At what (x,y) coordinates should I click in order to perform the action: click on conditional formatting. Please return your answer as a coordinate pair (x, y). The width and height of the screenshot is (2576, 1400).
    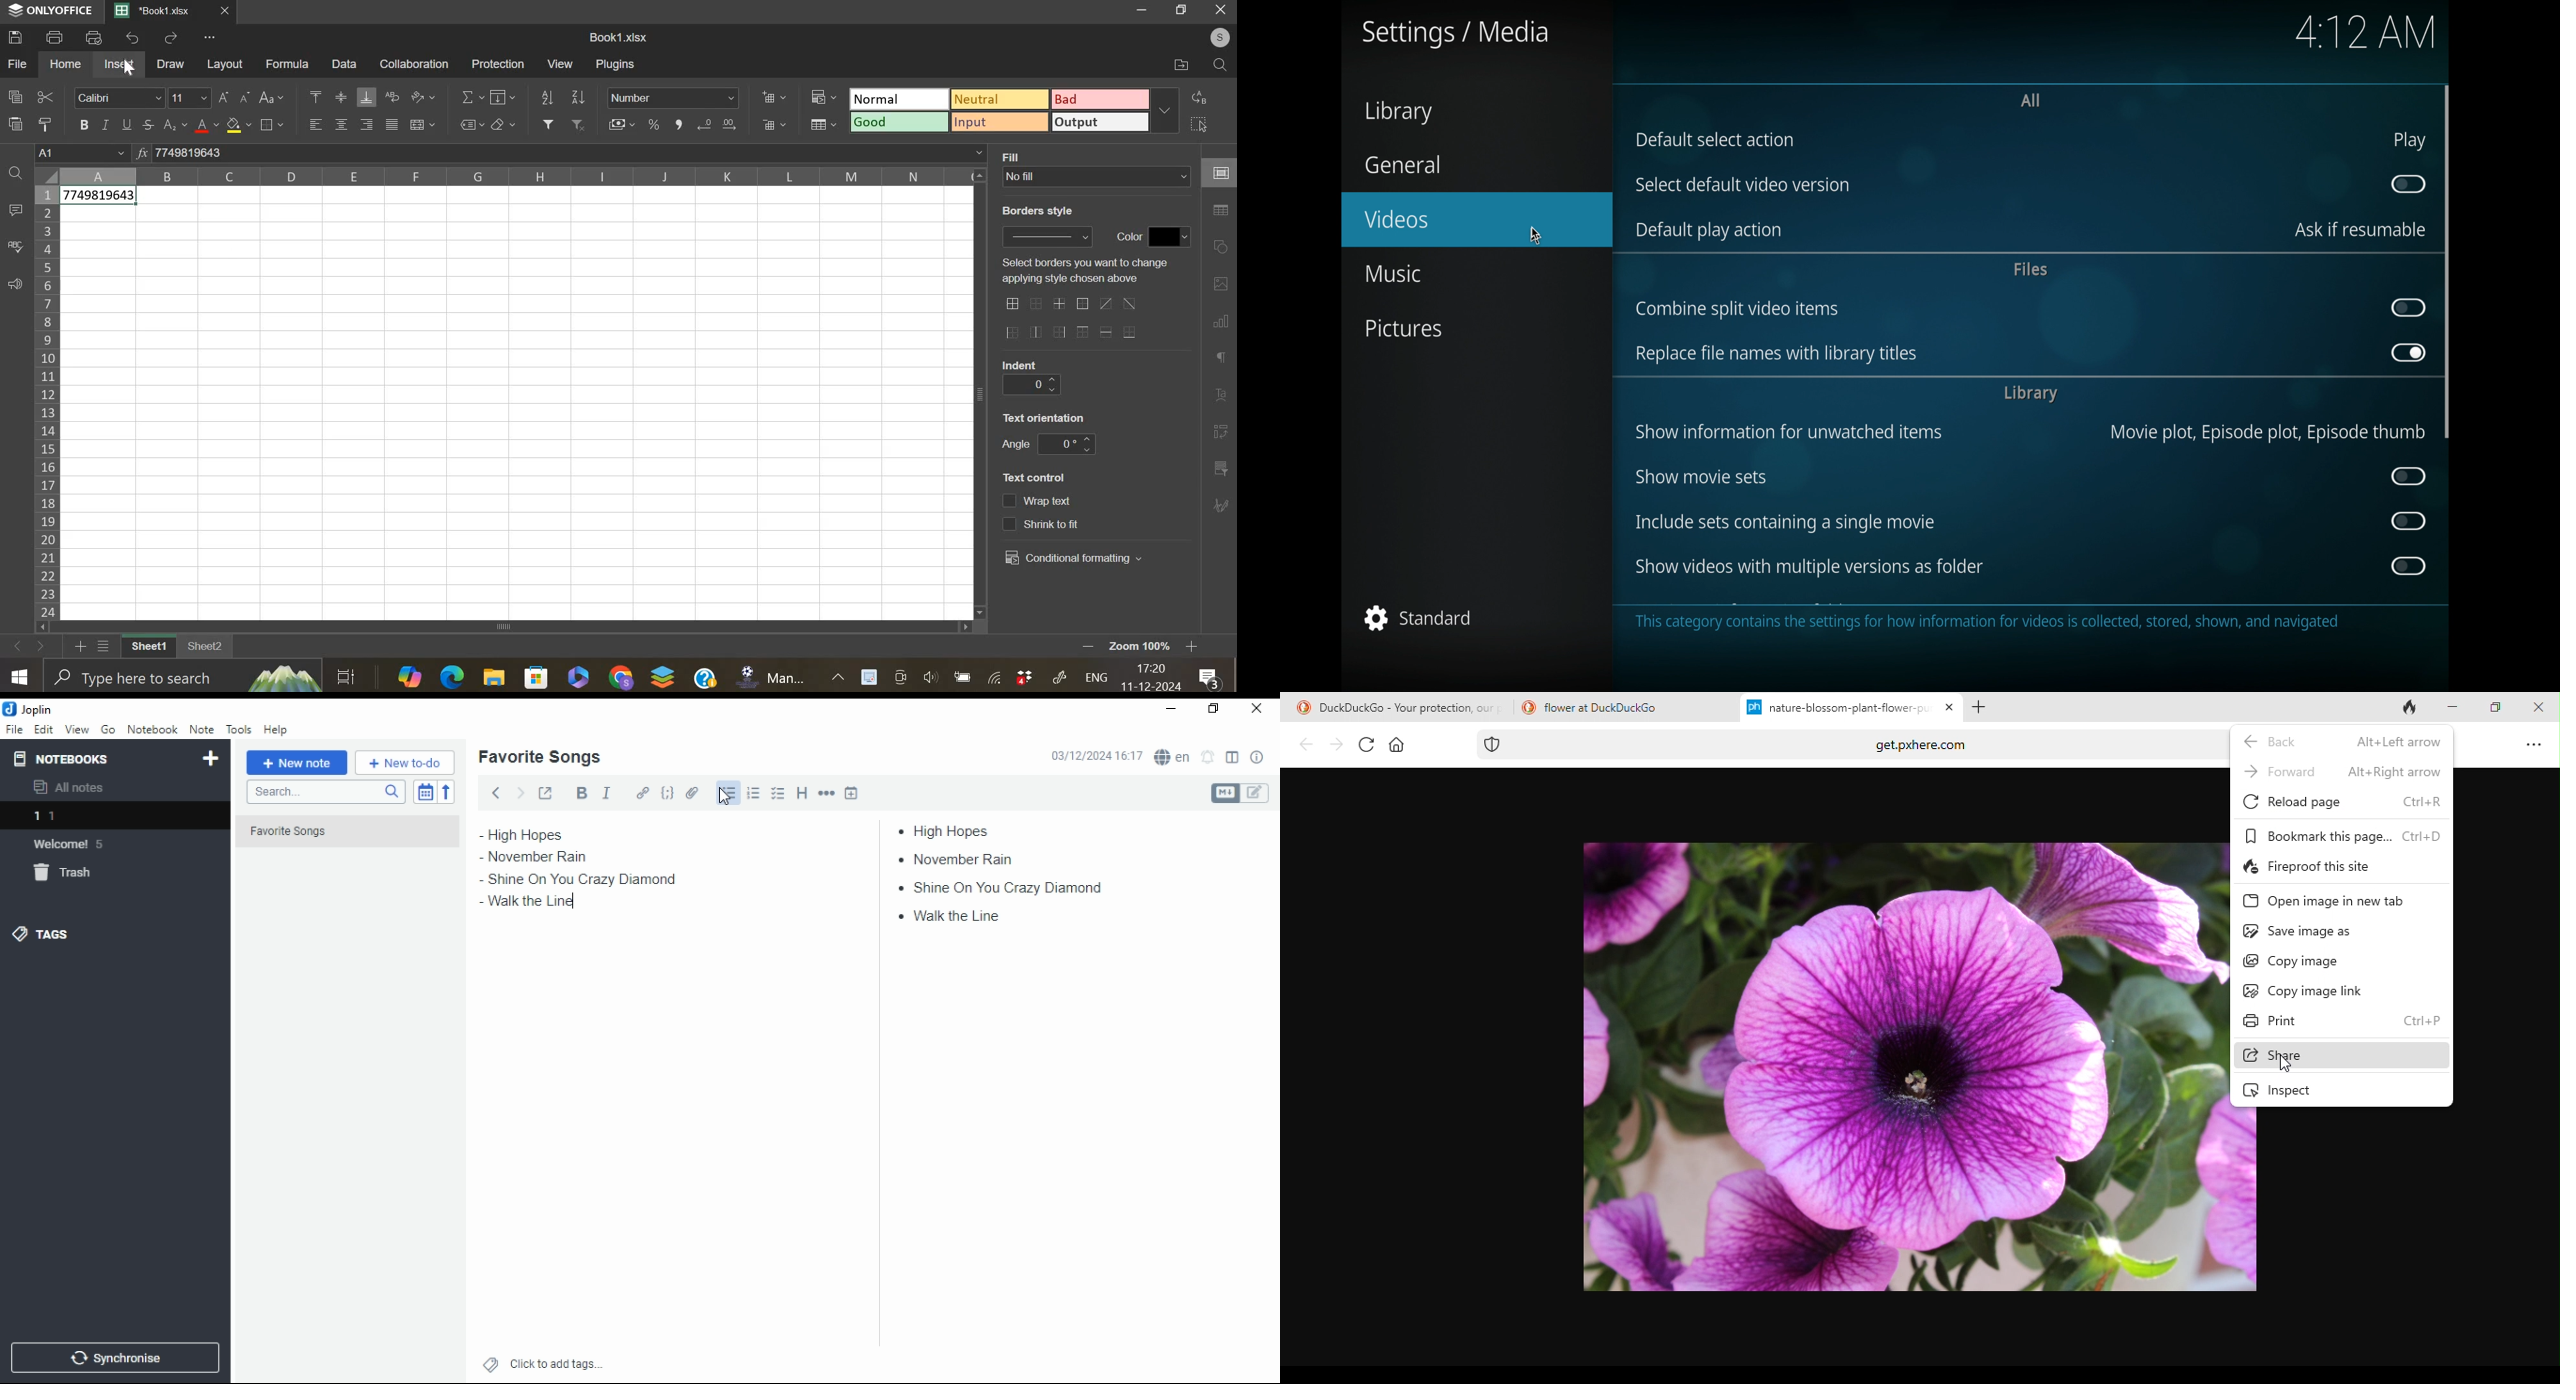
    Looking at the image, I should click on (1074, 559).